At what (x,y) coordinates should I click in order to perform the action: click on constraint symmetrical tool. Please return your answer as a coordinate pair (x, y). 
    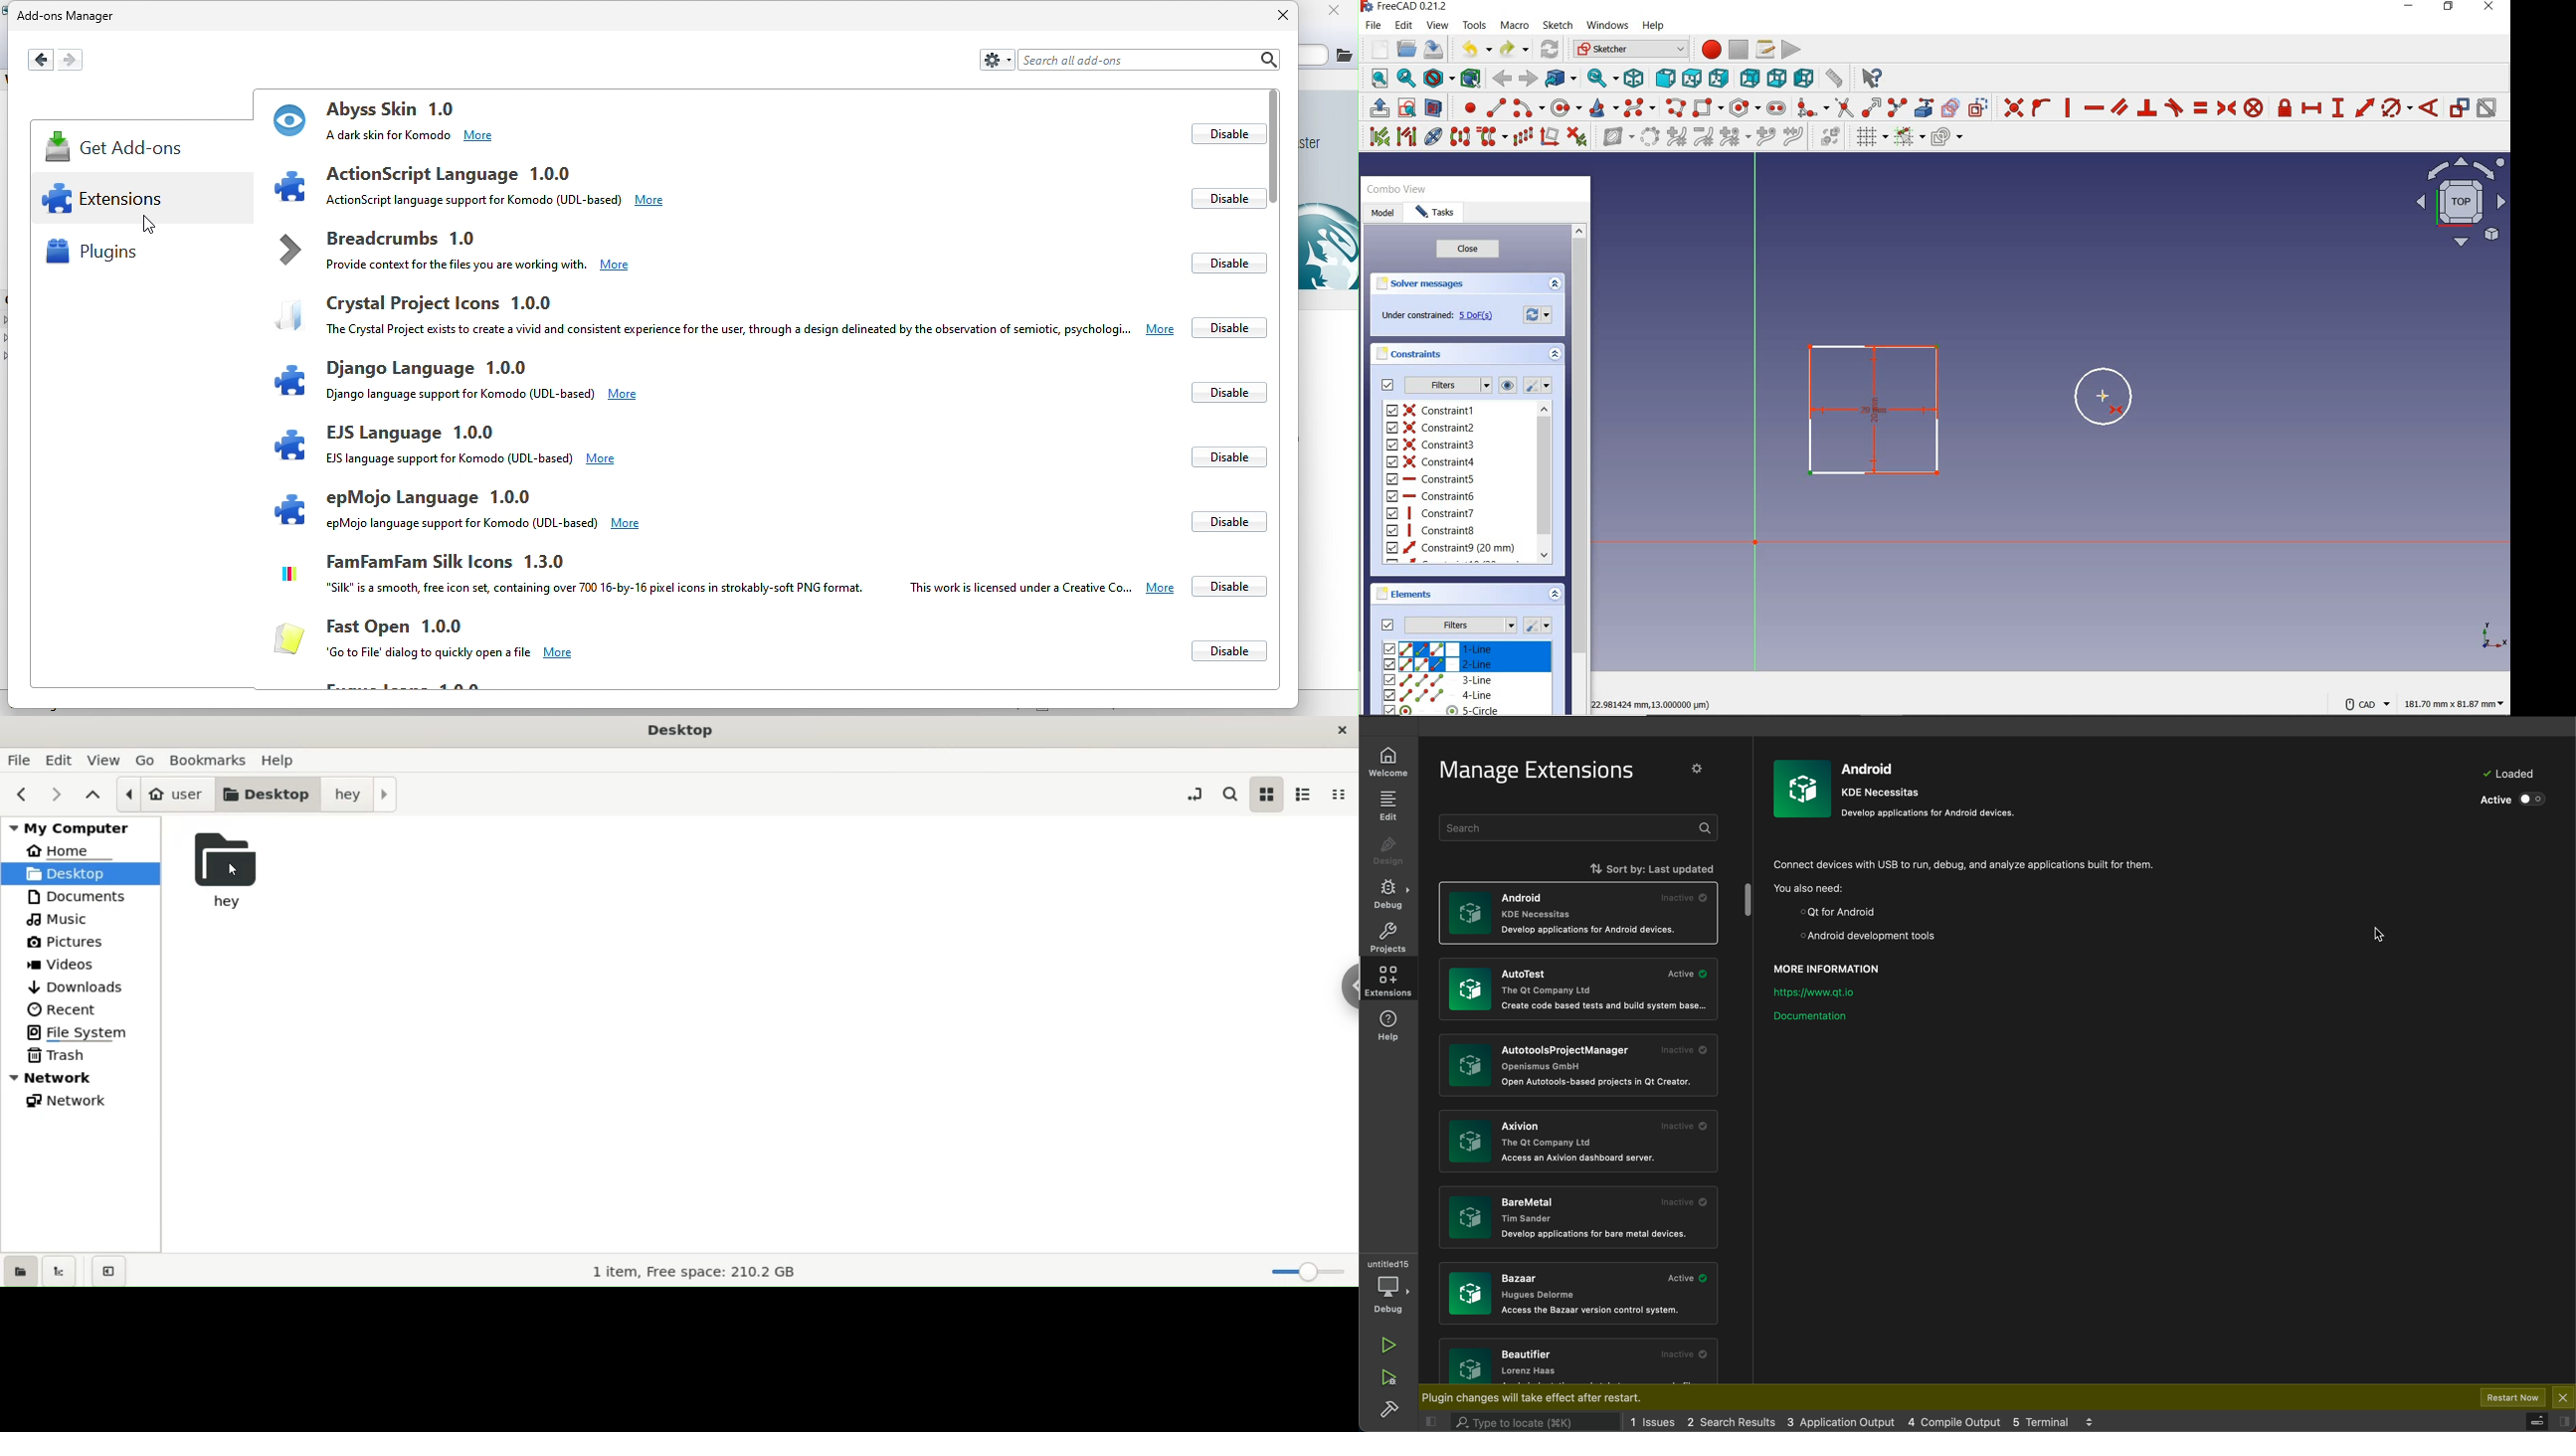
    Looking at the image, I should click on (2117, 409).